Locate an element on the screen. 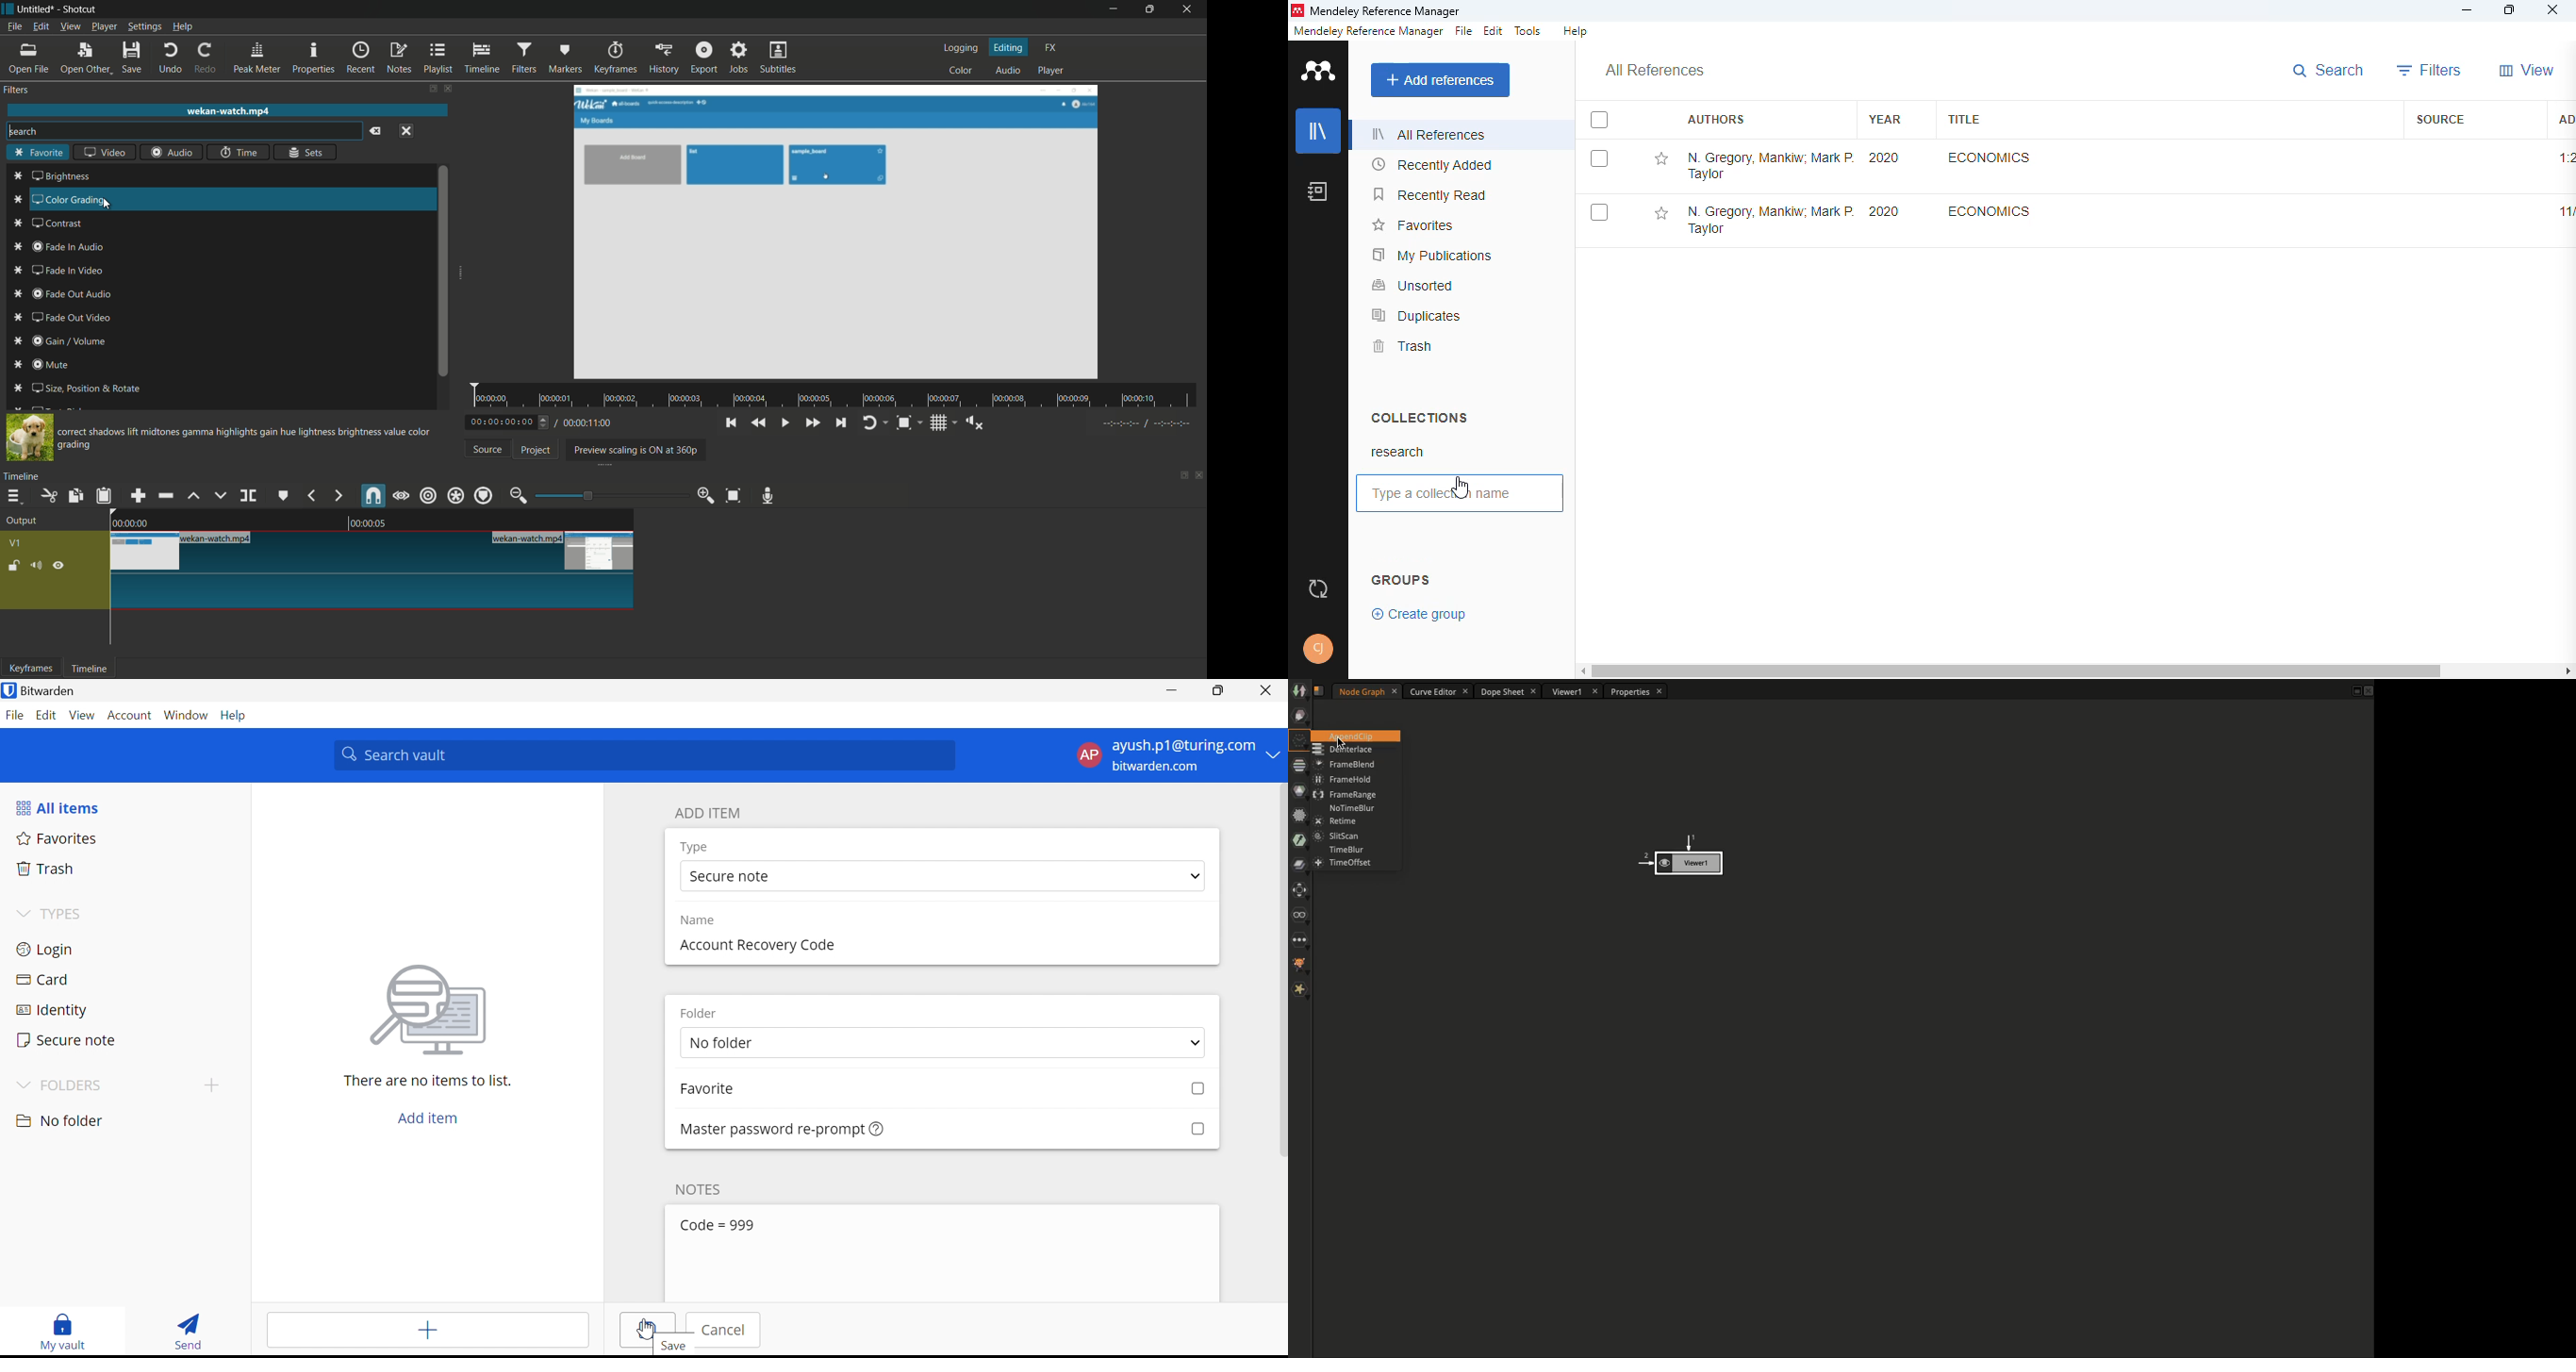 This screenshot has width=2576, height=1372. zoom out is located at coordinates (517, 495).